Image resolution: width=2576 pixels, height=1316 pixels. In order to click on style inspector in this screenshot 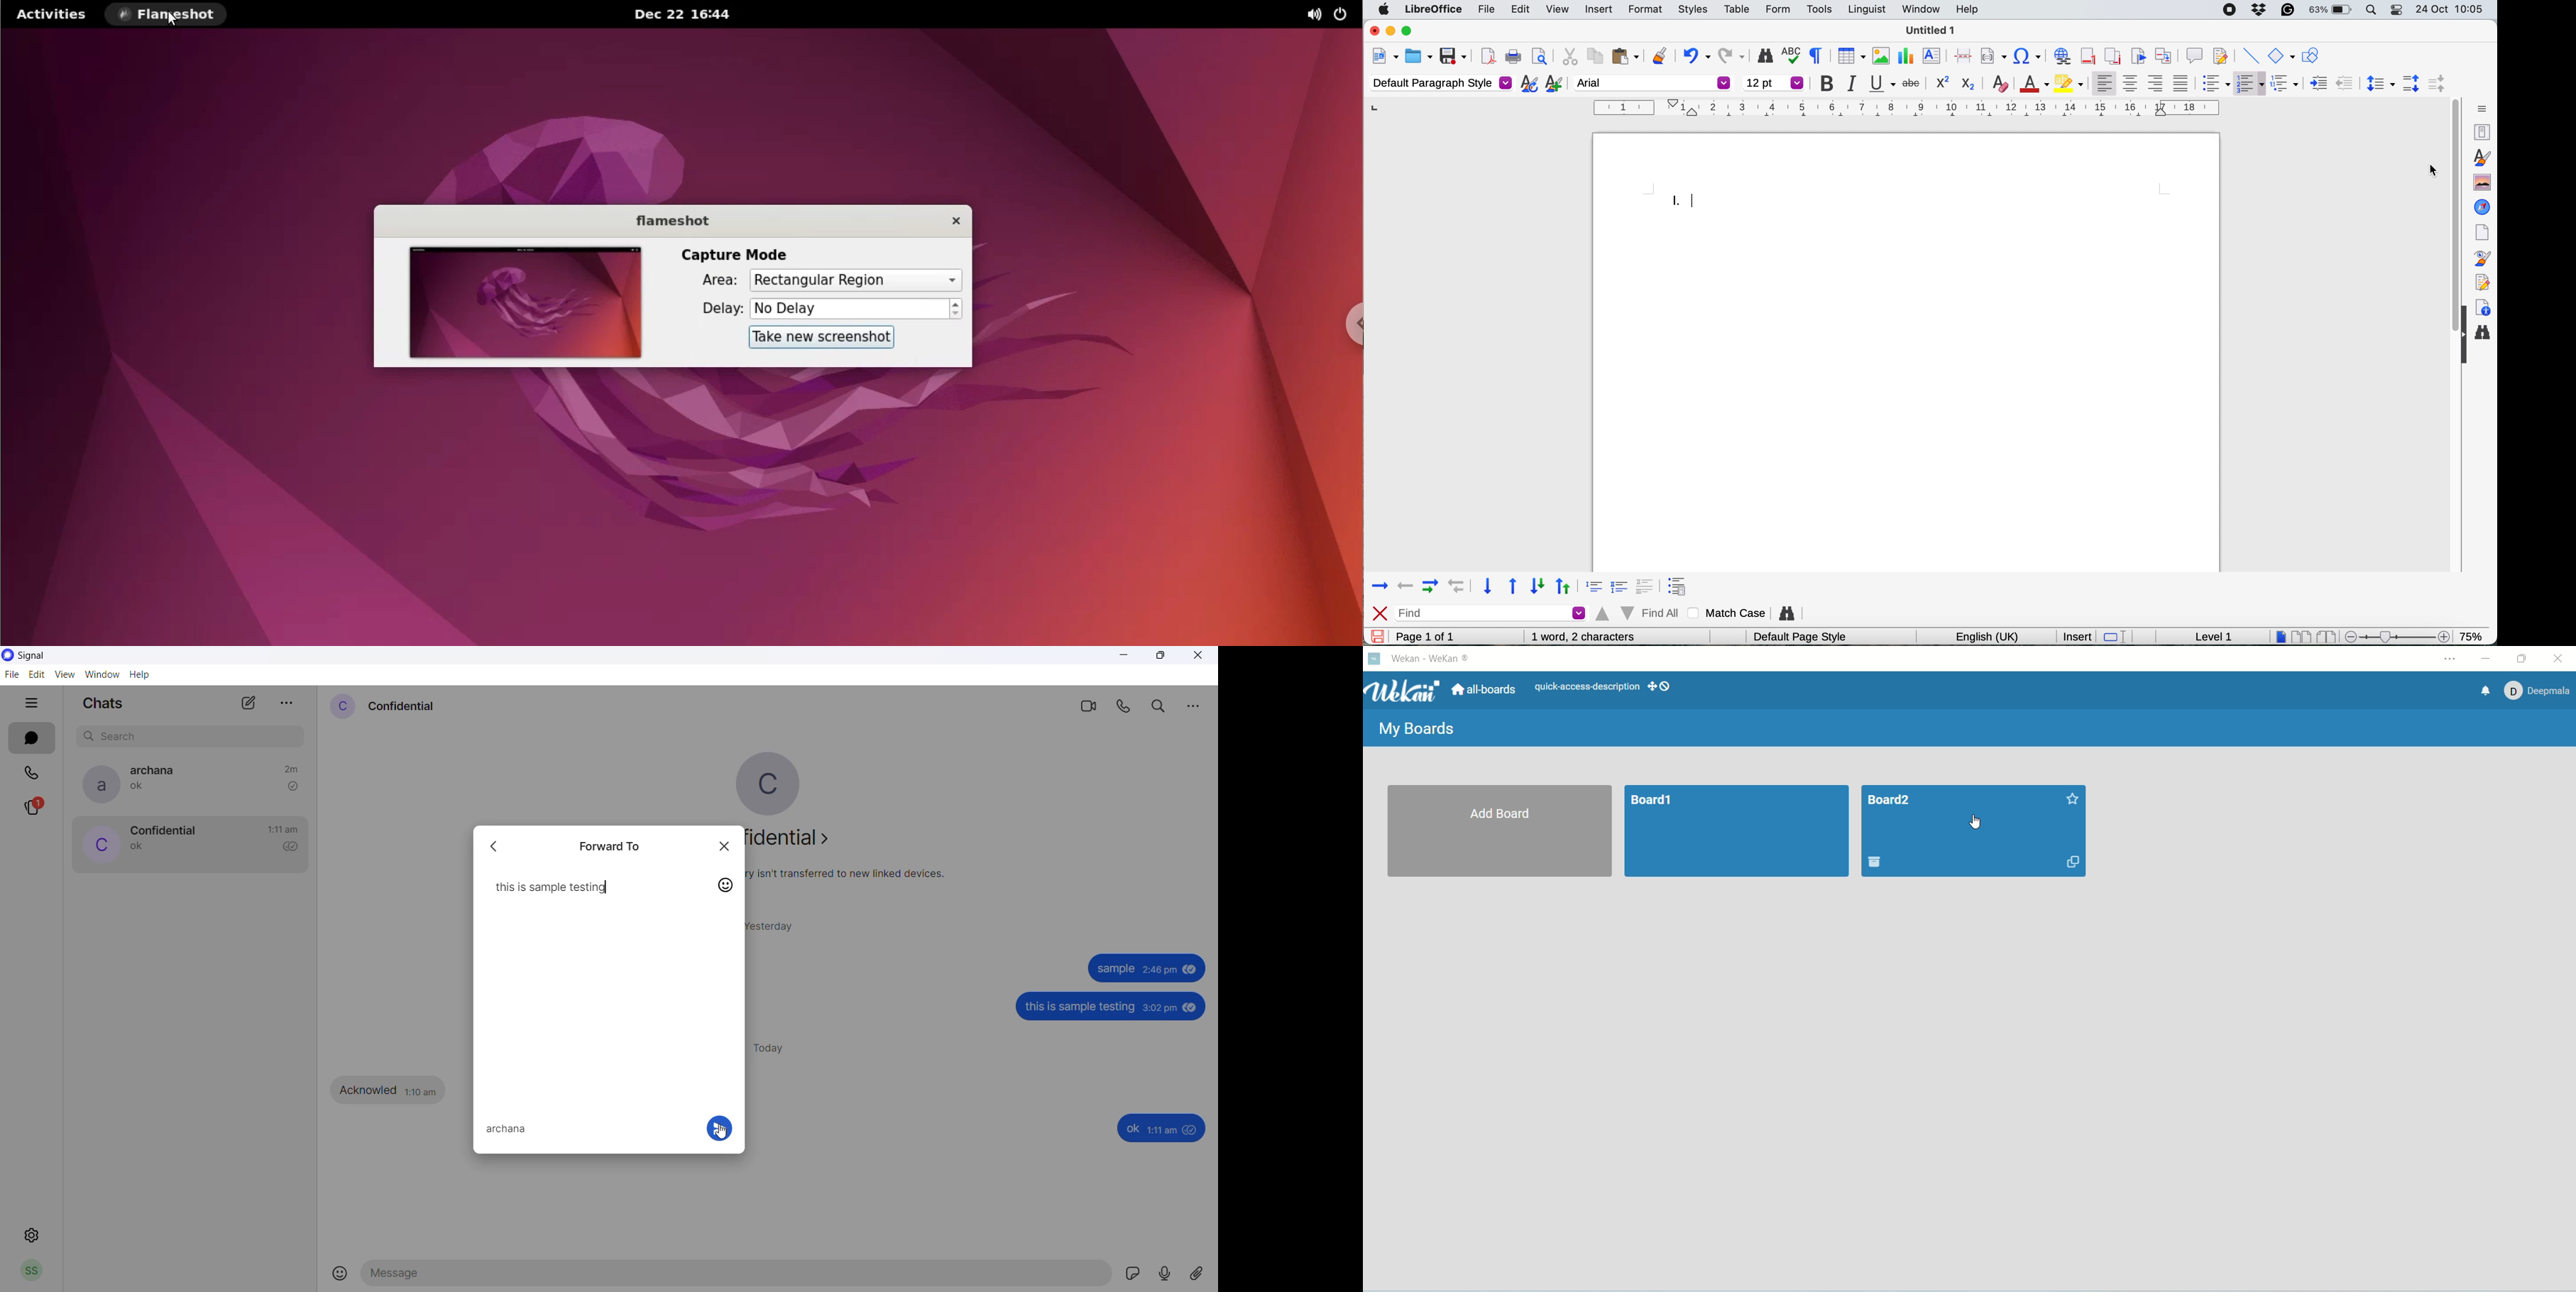, I will do `click(2479, 258)`.